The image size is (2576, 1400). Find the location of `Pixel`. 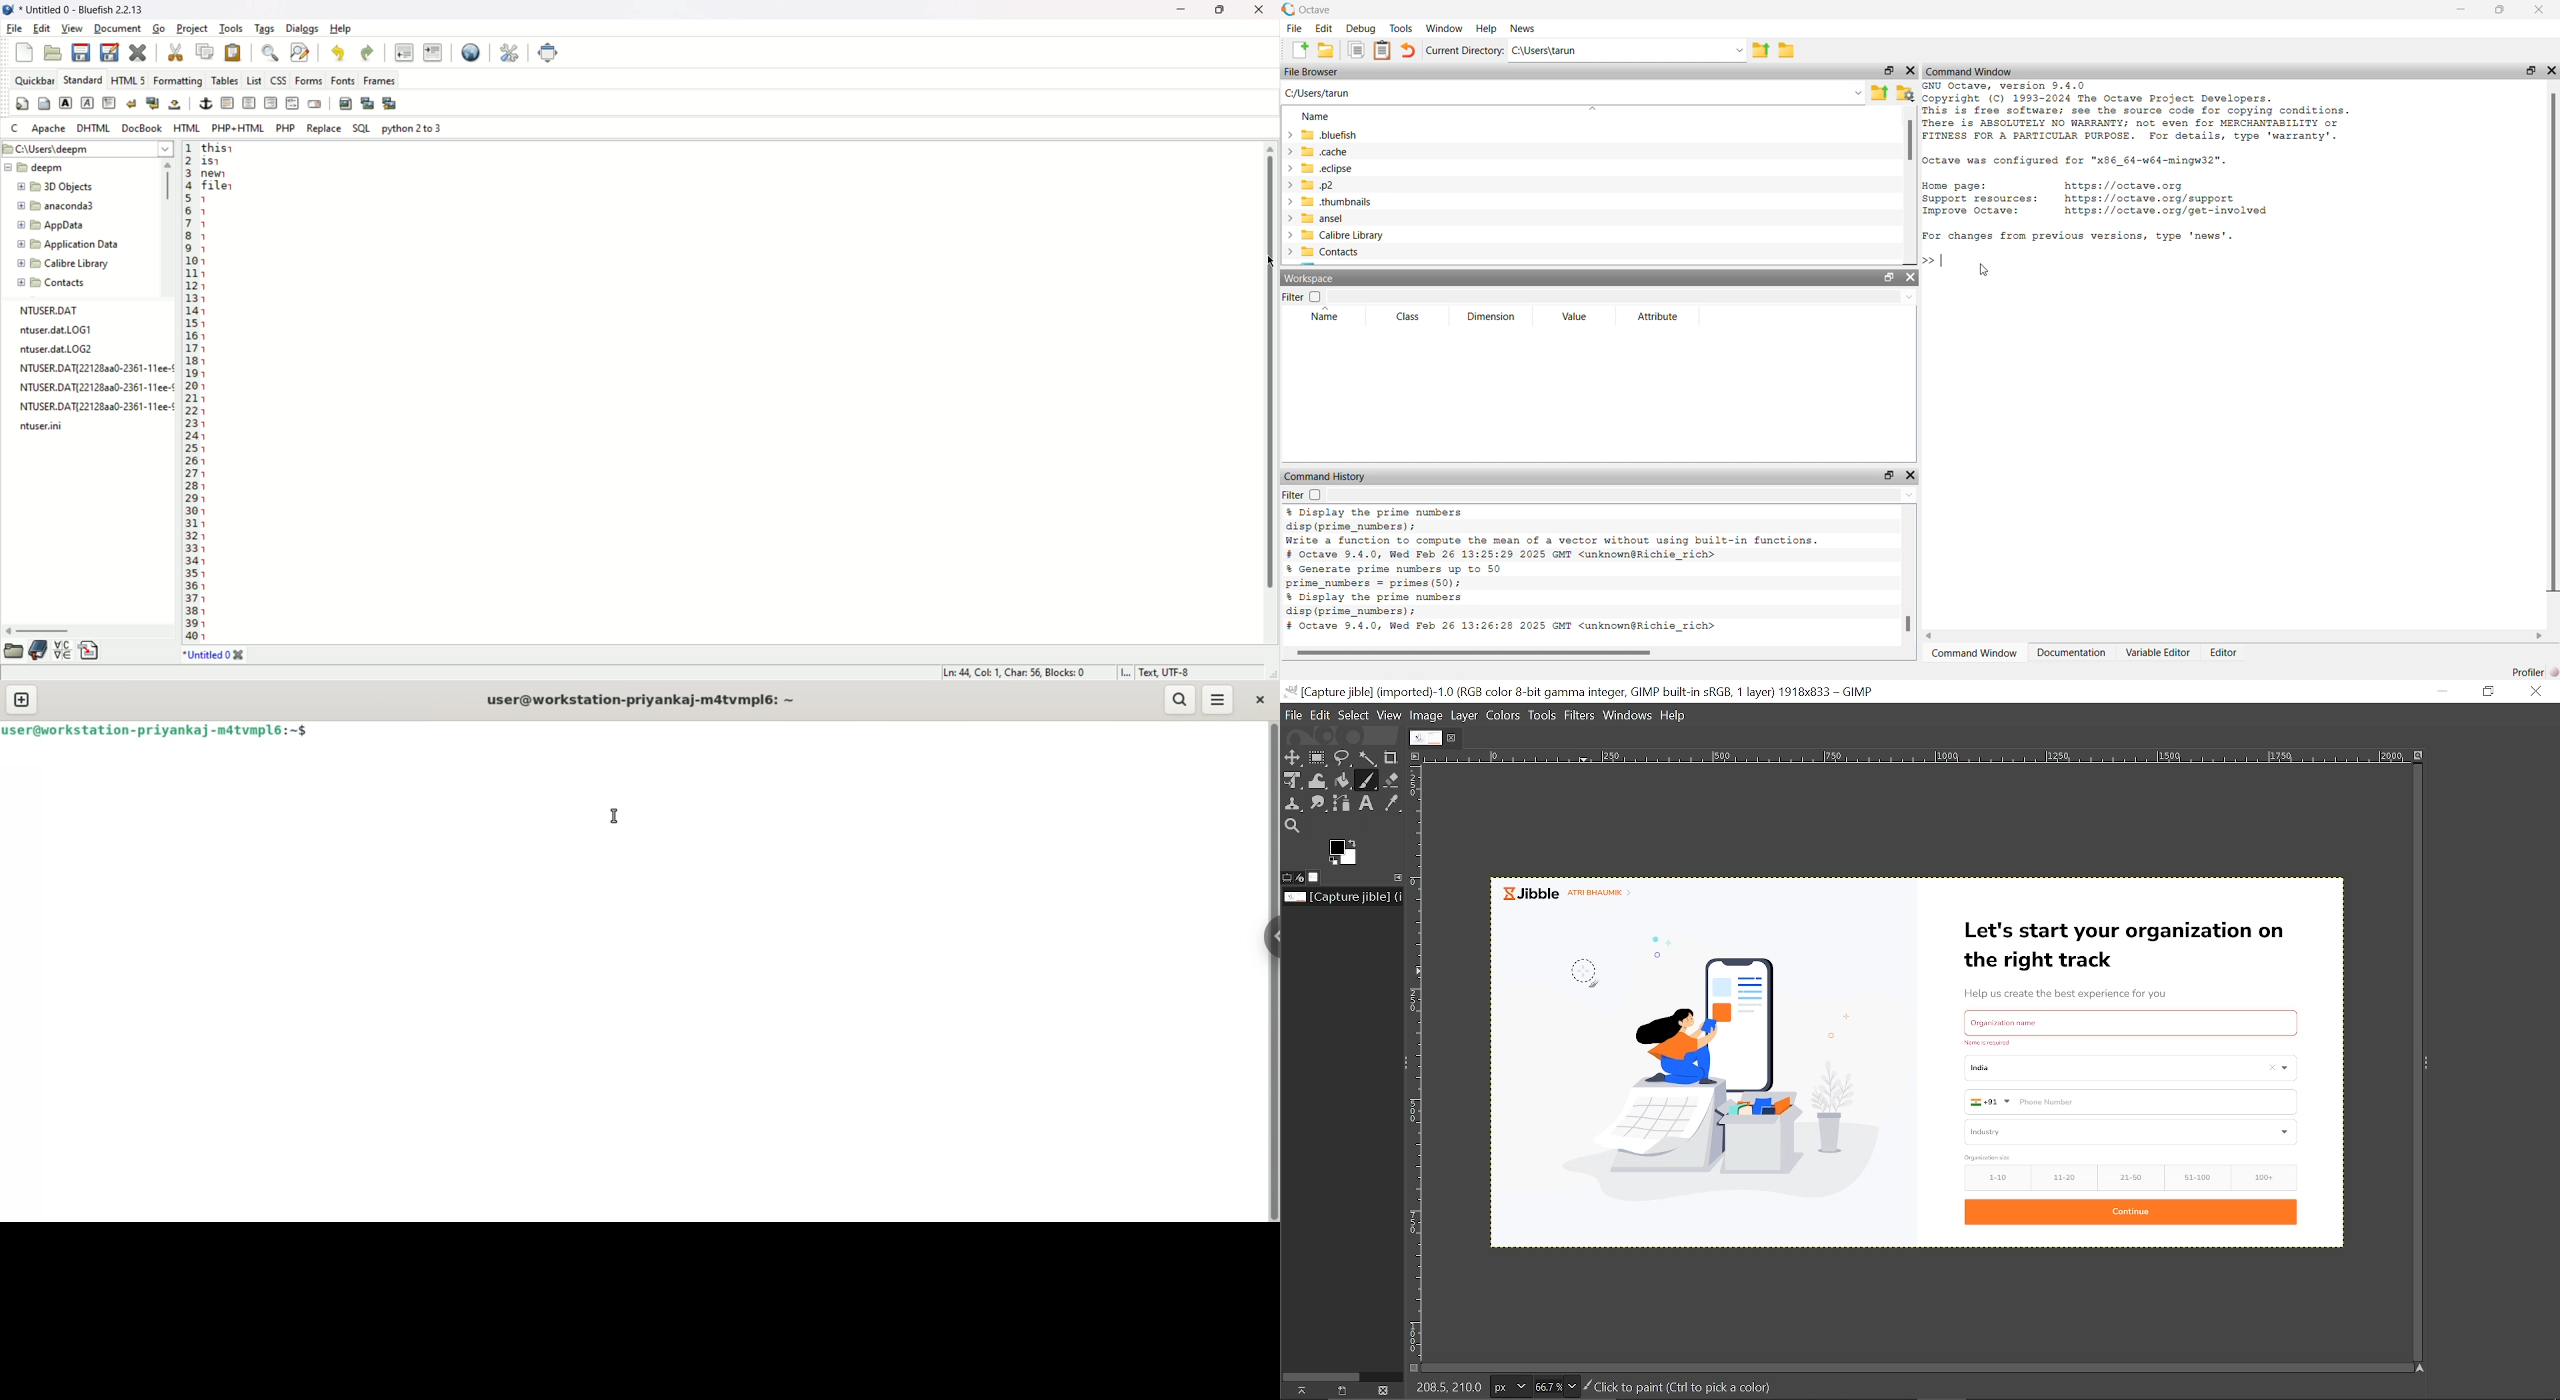

Pixel is located at coordinates (1512, 1388).